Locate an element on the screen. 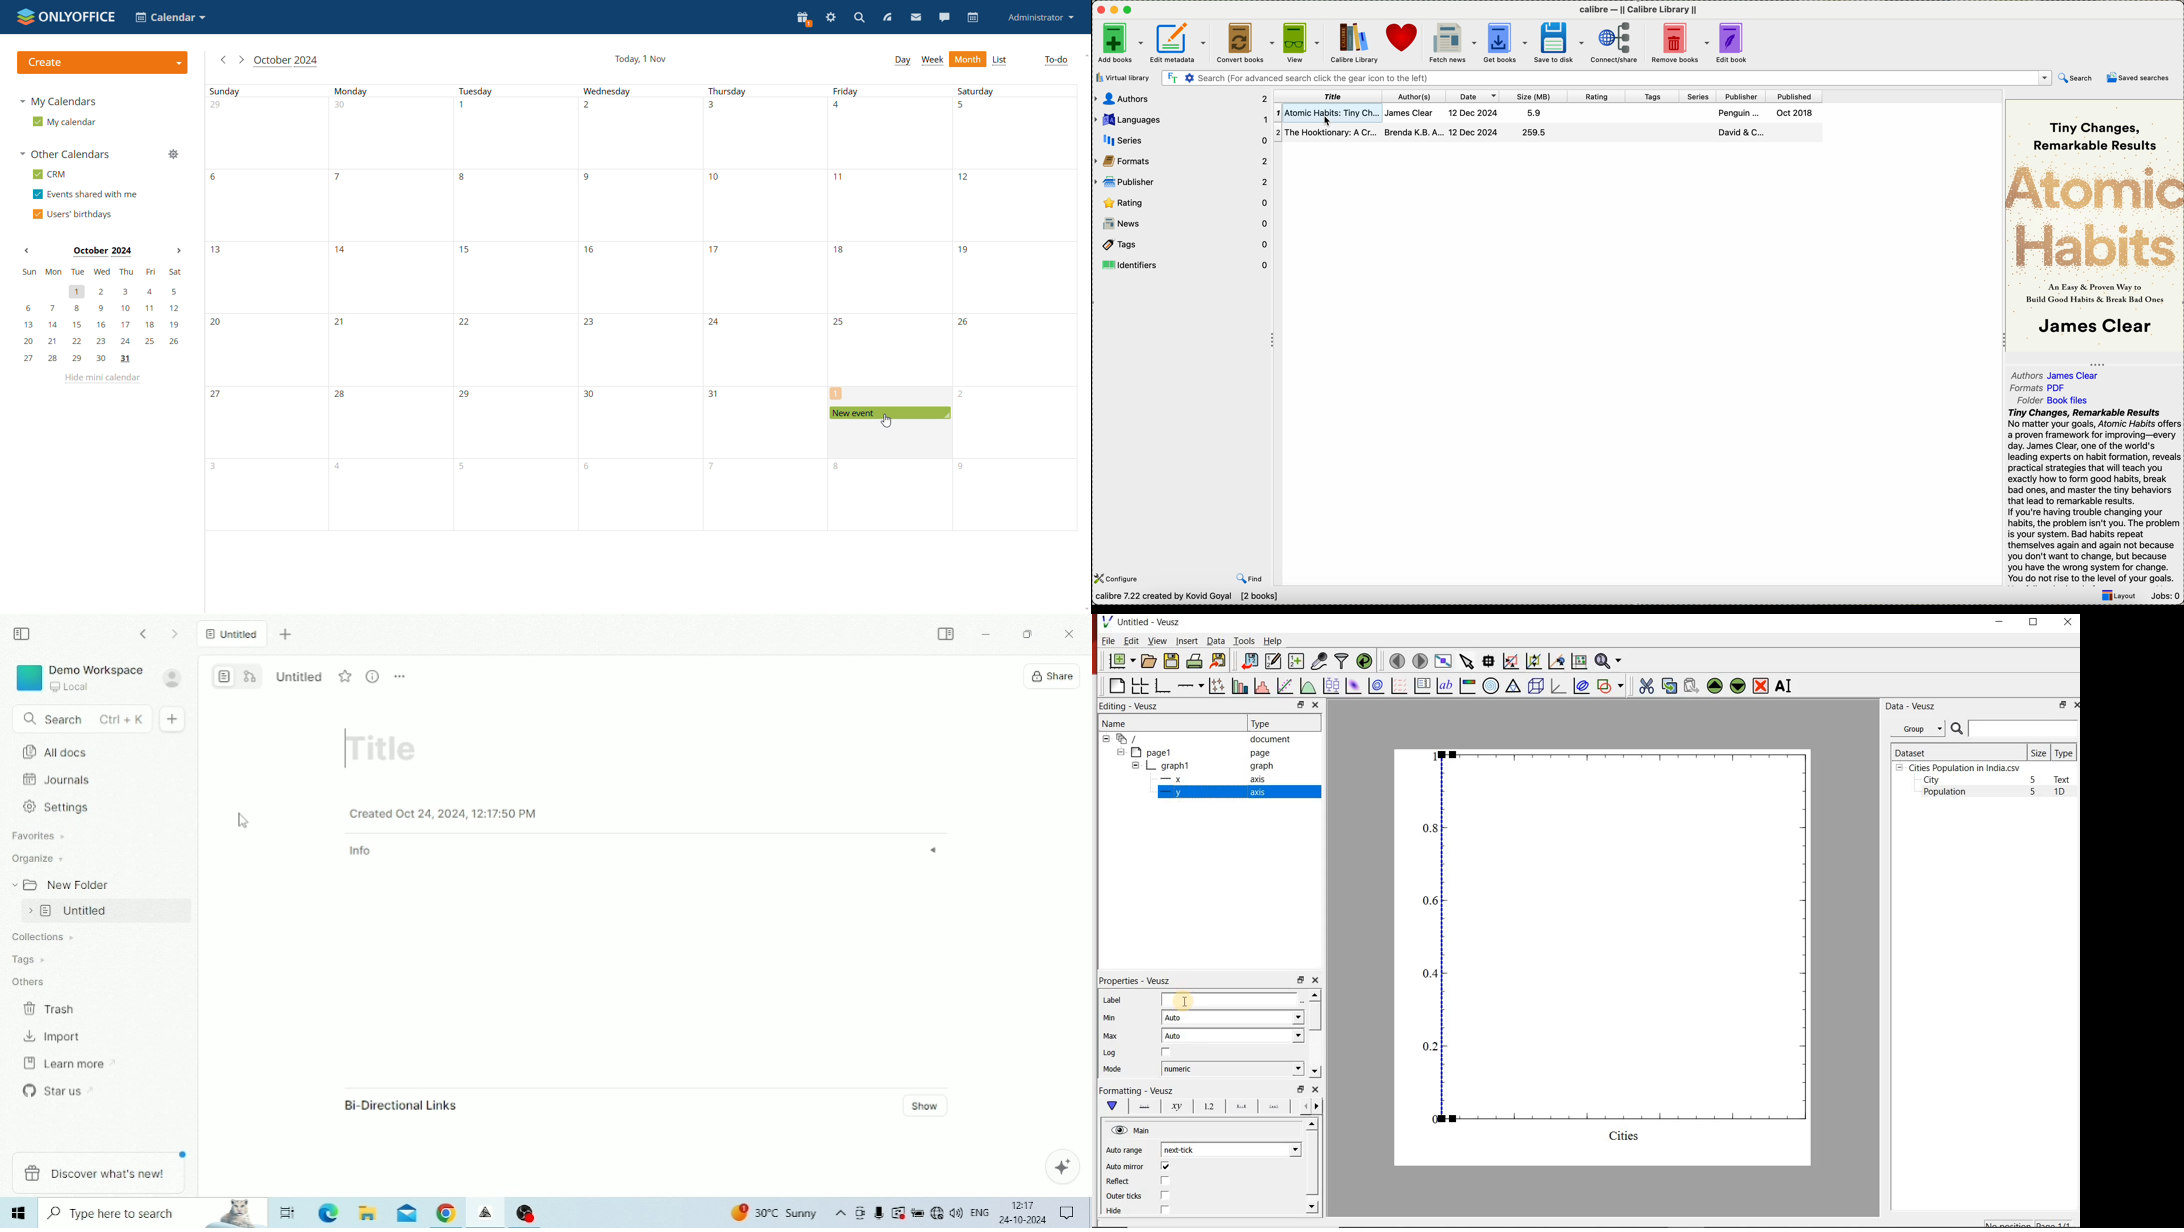 The height and width of the screenshot is (1232, 2184). Minimize is located at coordinates (986, 635).